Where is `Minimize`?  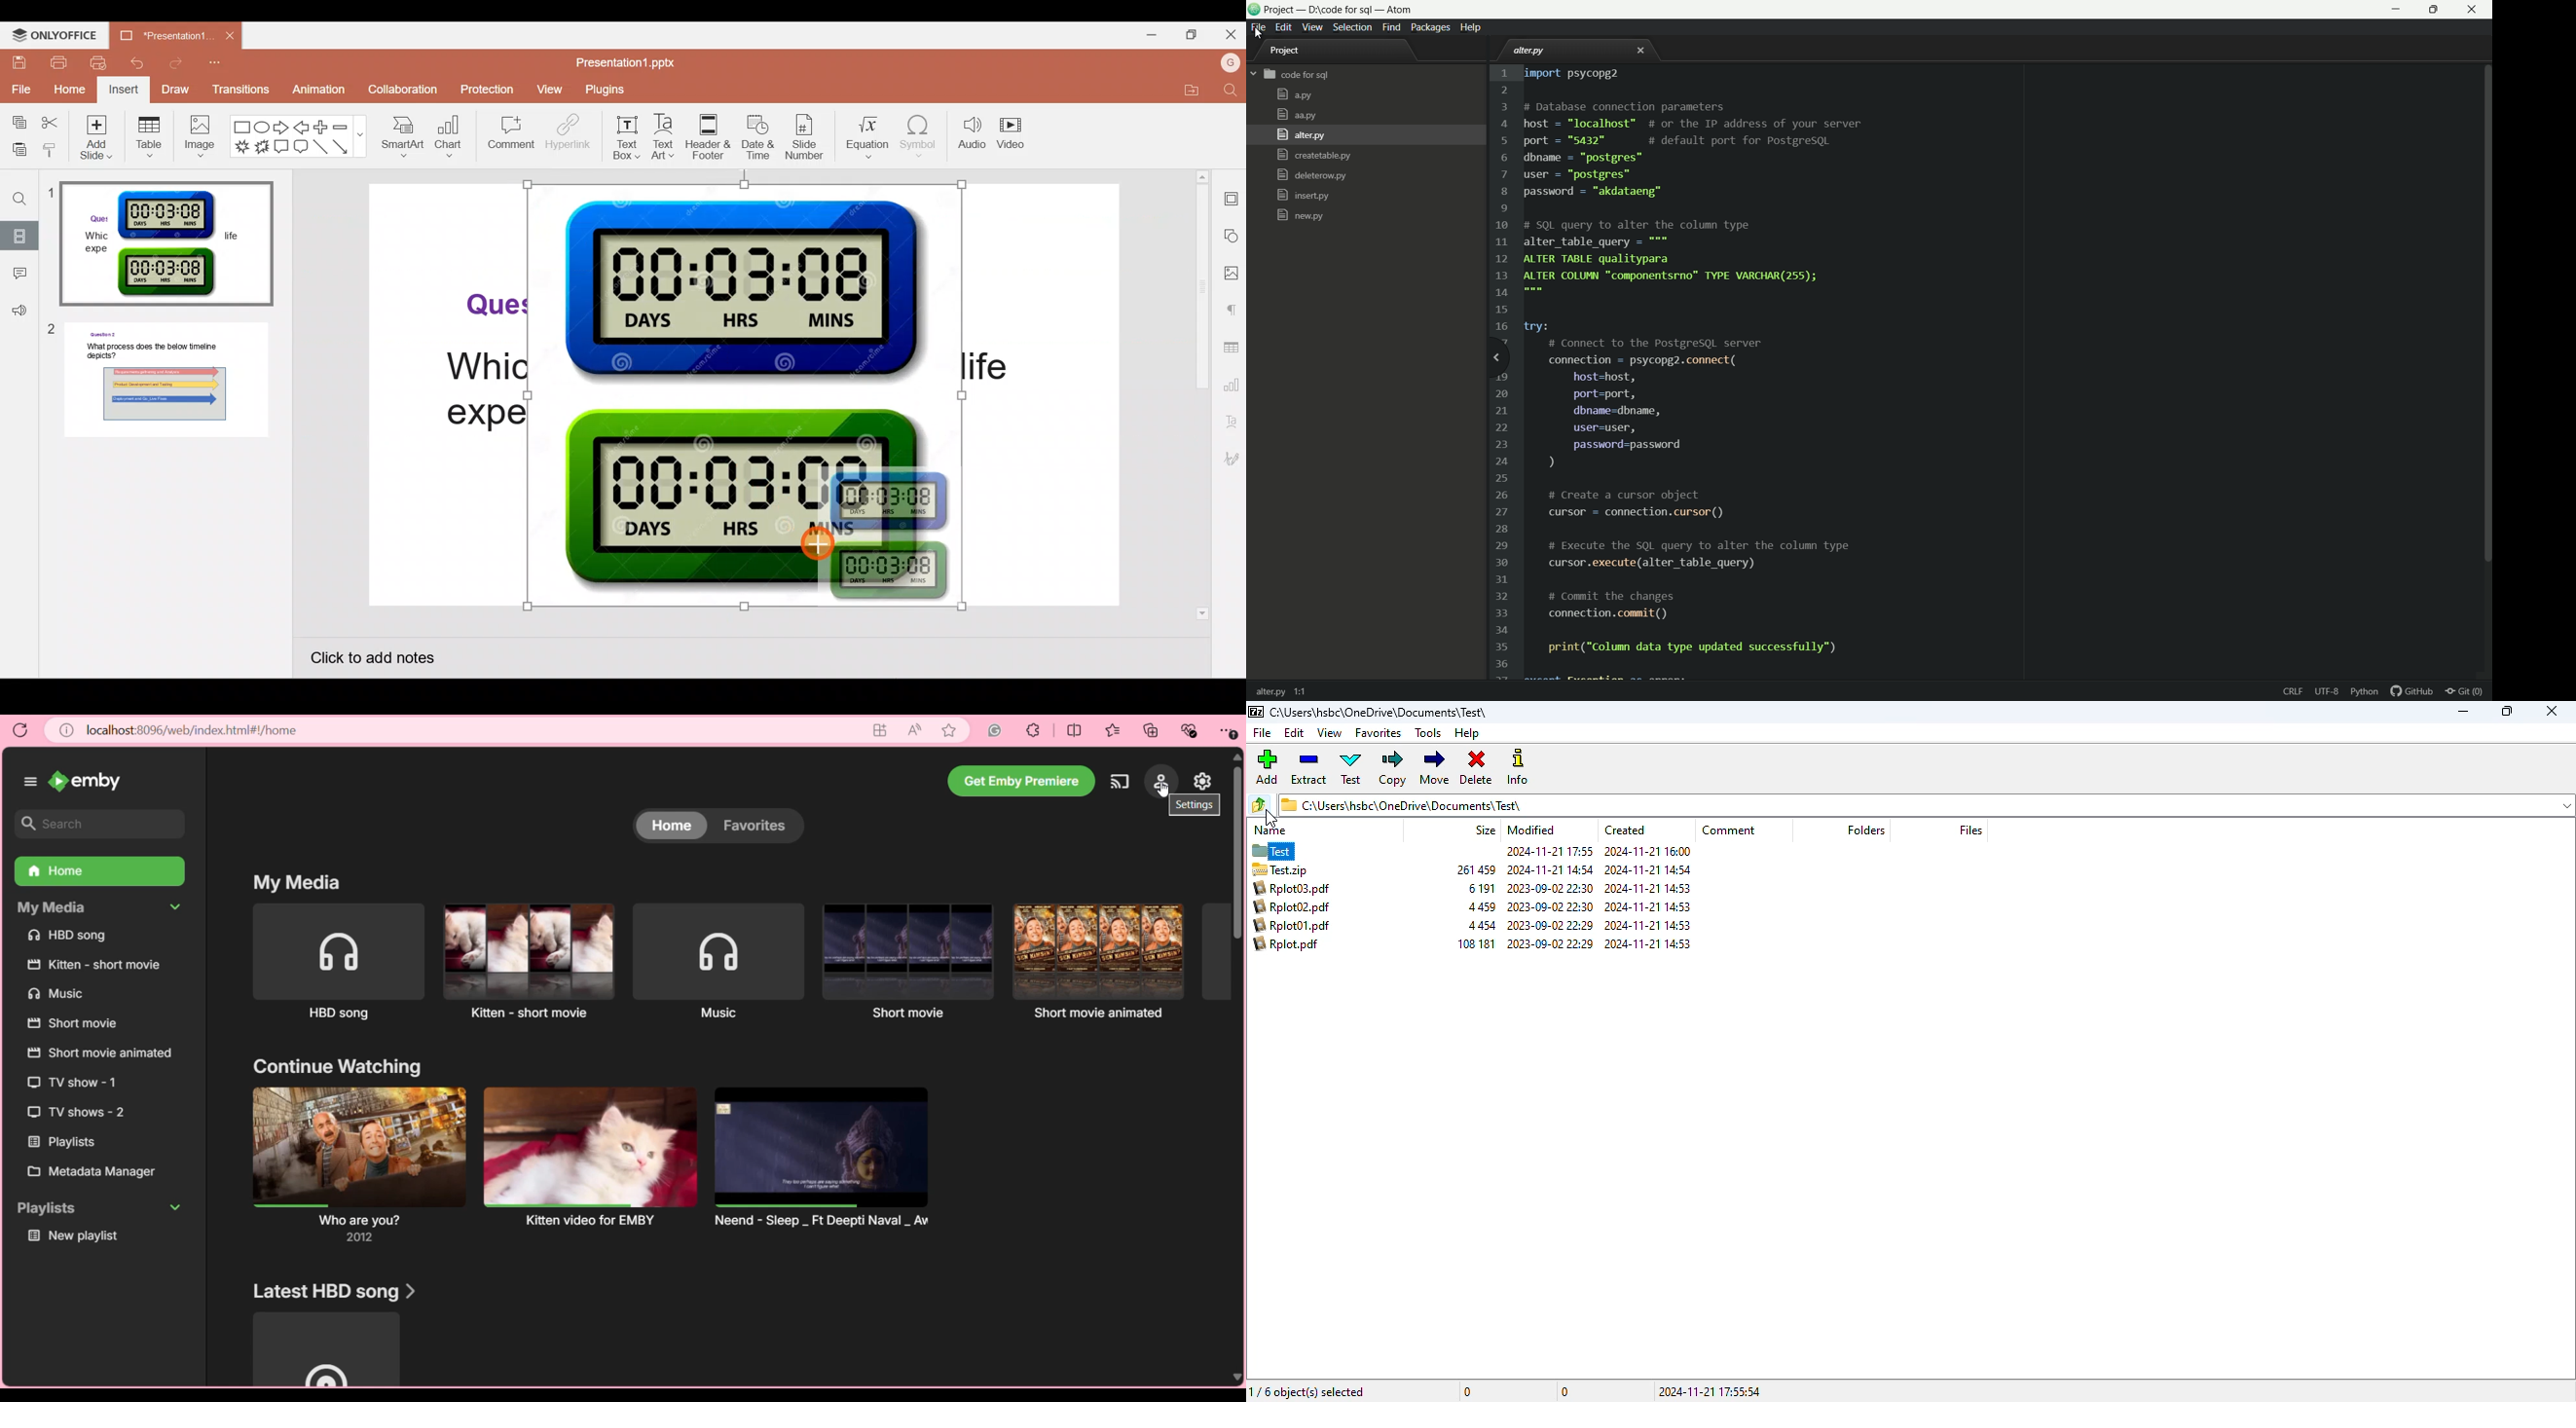 Minimize is located at coordinates (1149, 34).